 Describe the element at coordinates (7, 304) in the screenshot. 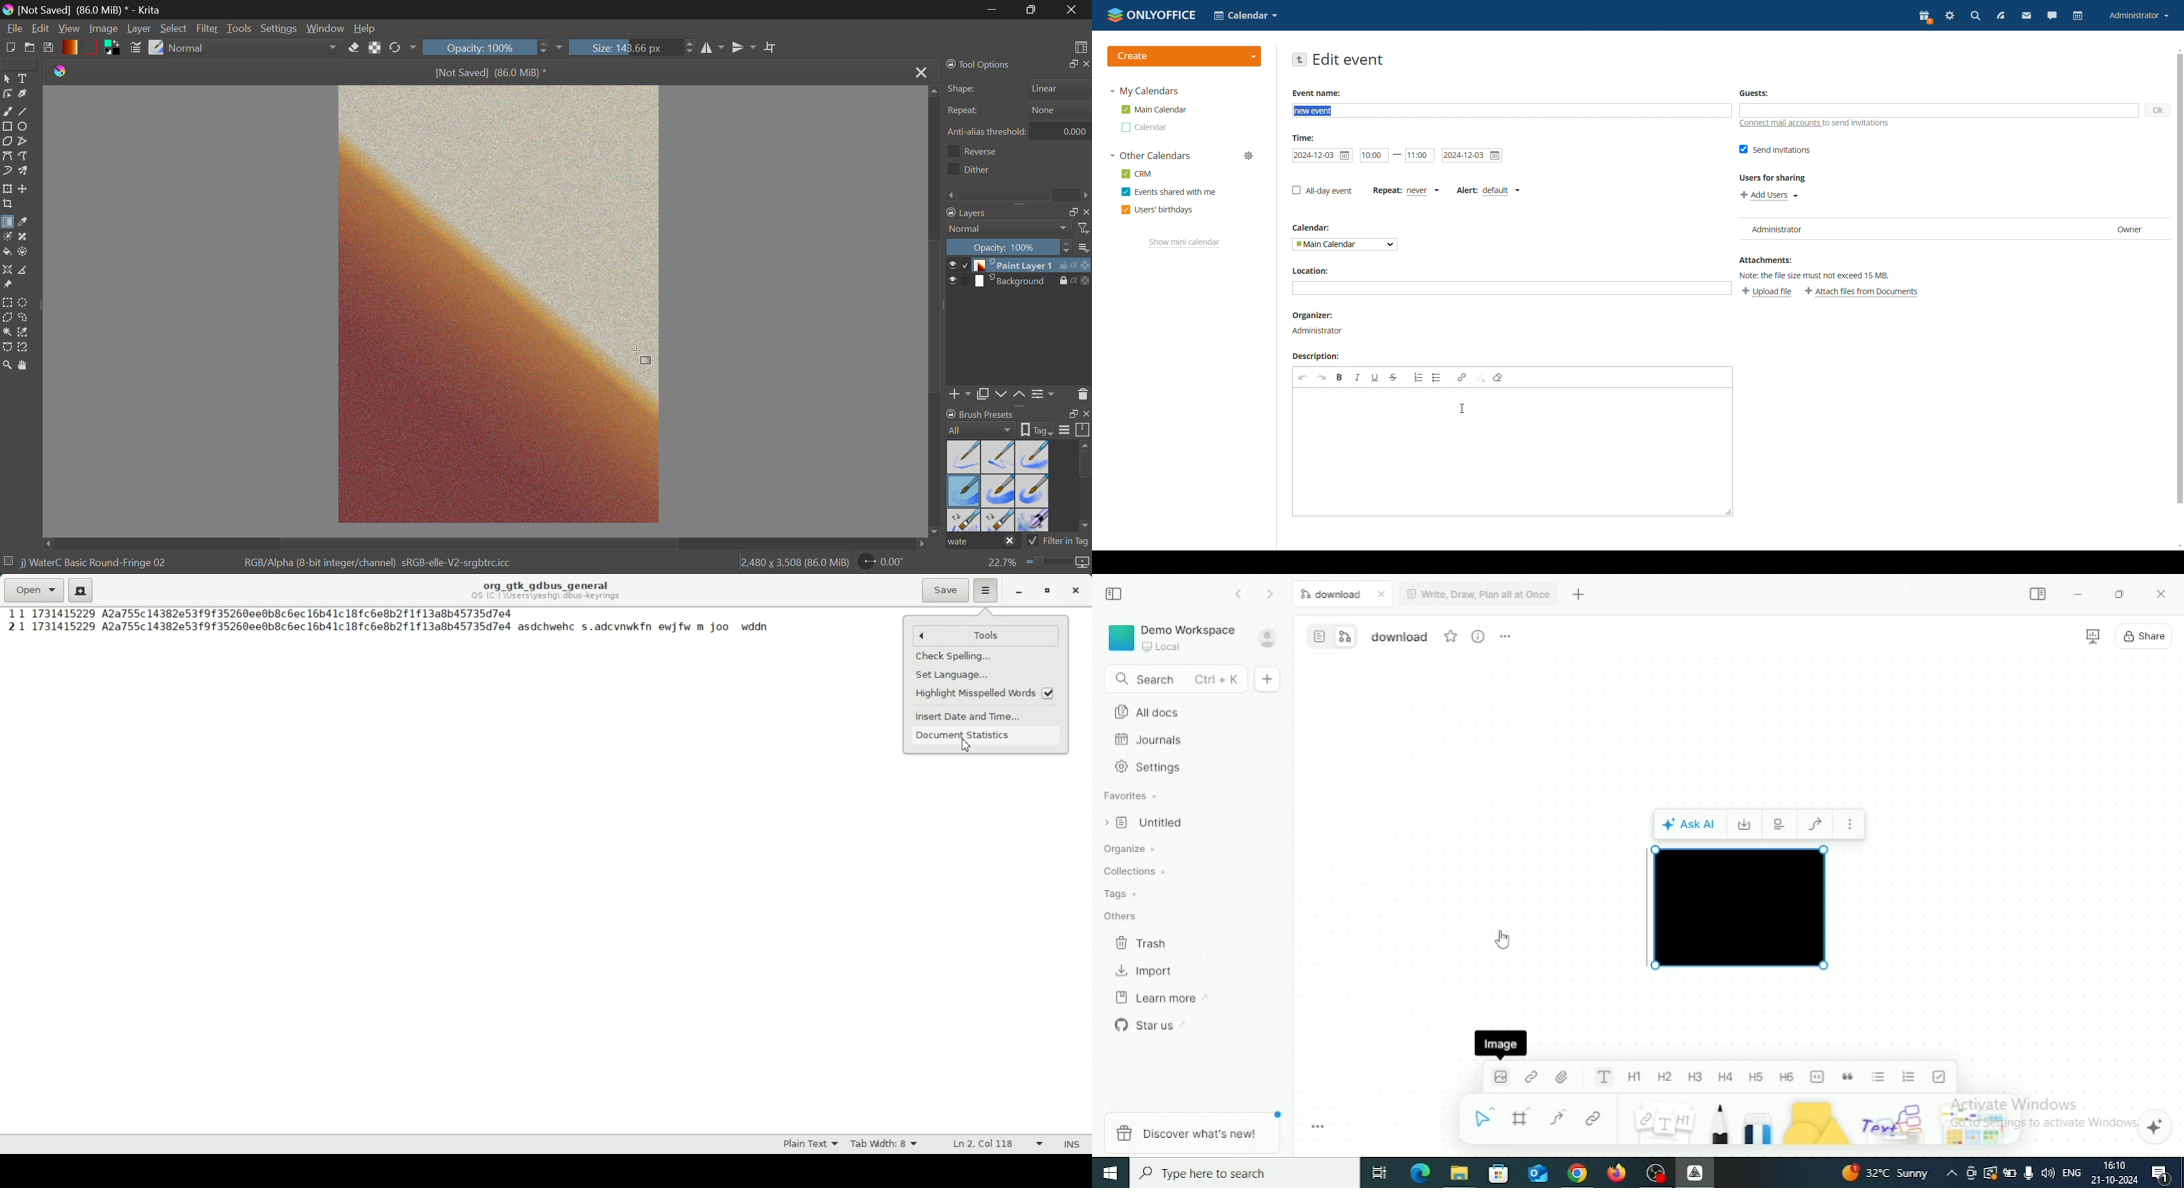

I see `Rectangular Selection` at that location.